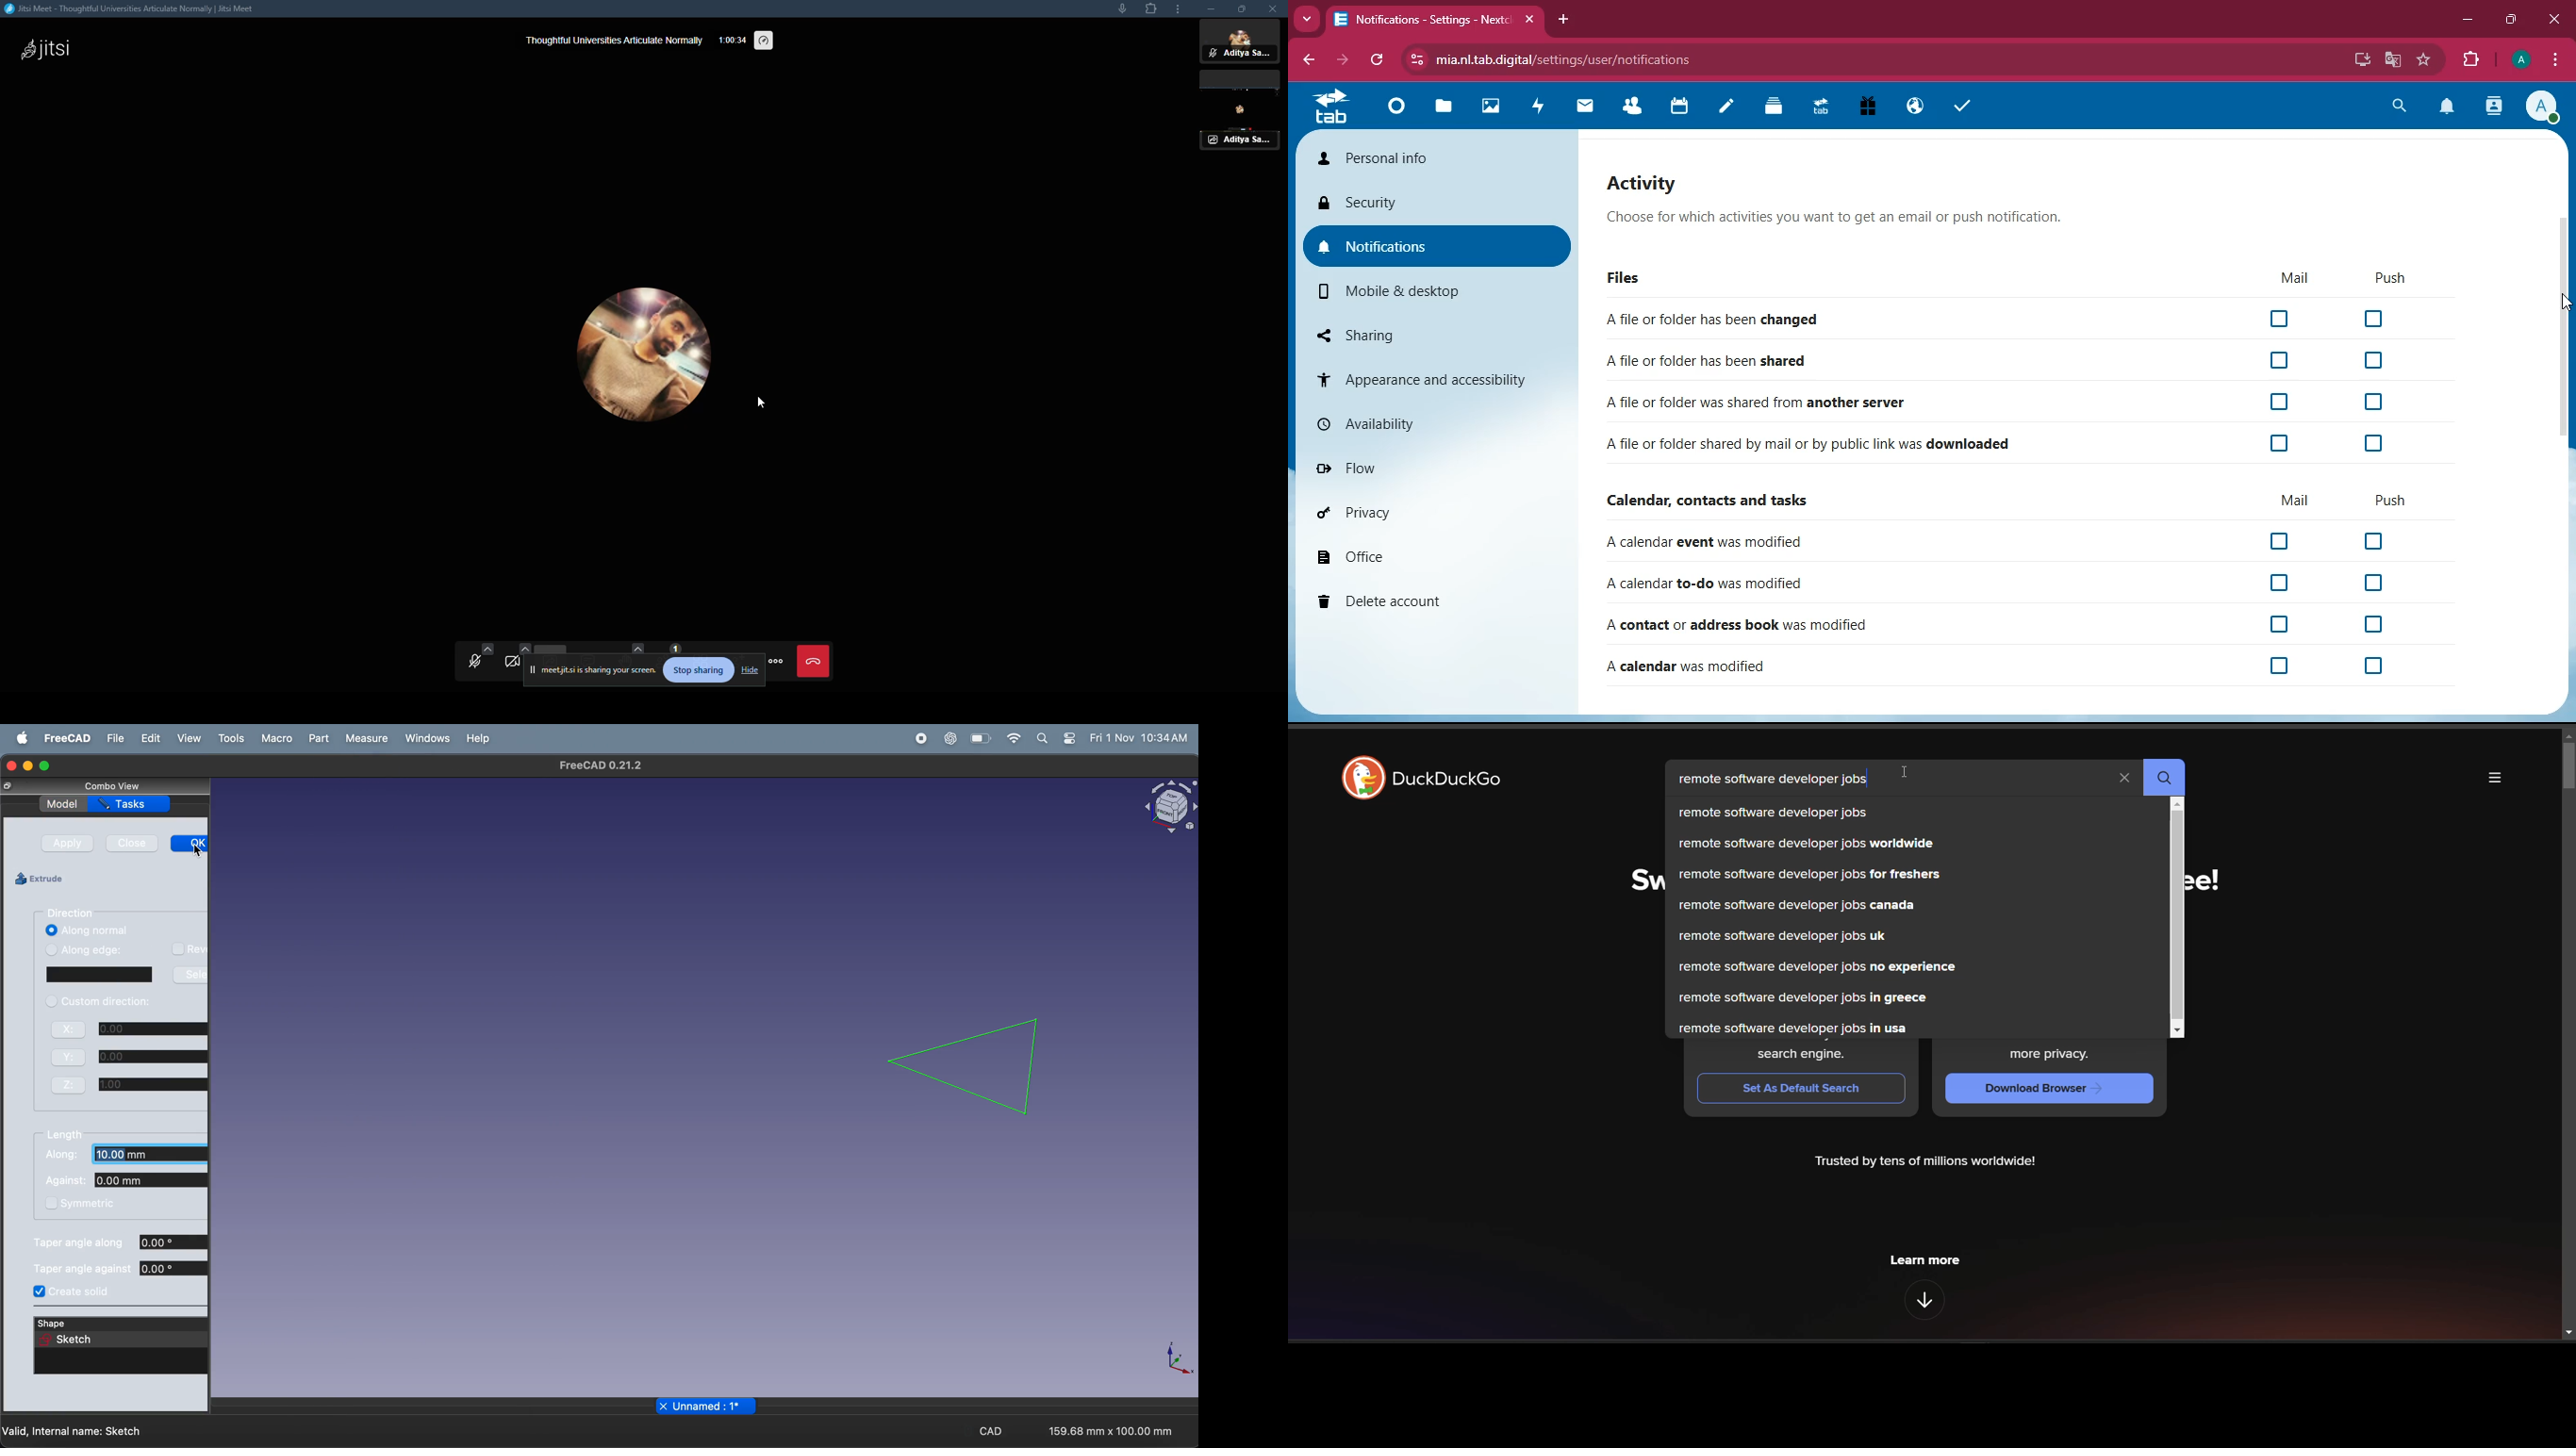  What do you see at coordinates (663, 1406) in the screenshot?
I see `close` at bounding box center [663, 1406].